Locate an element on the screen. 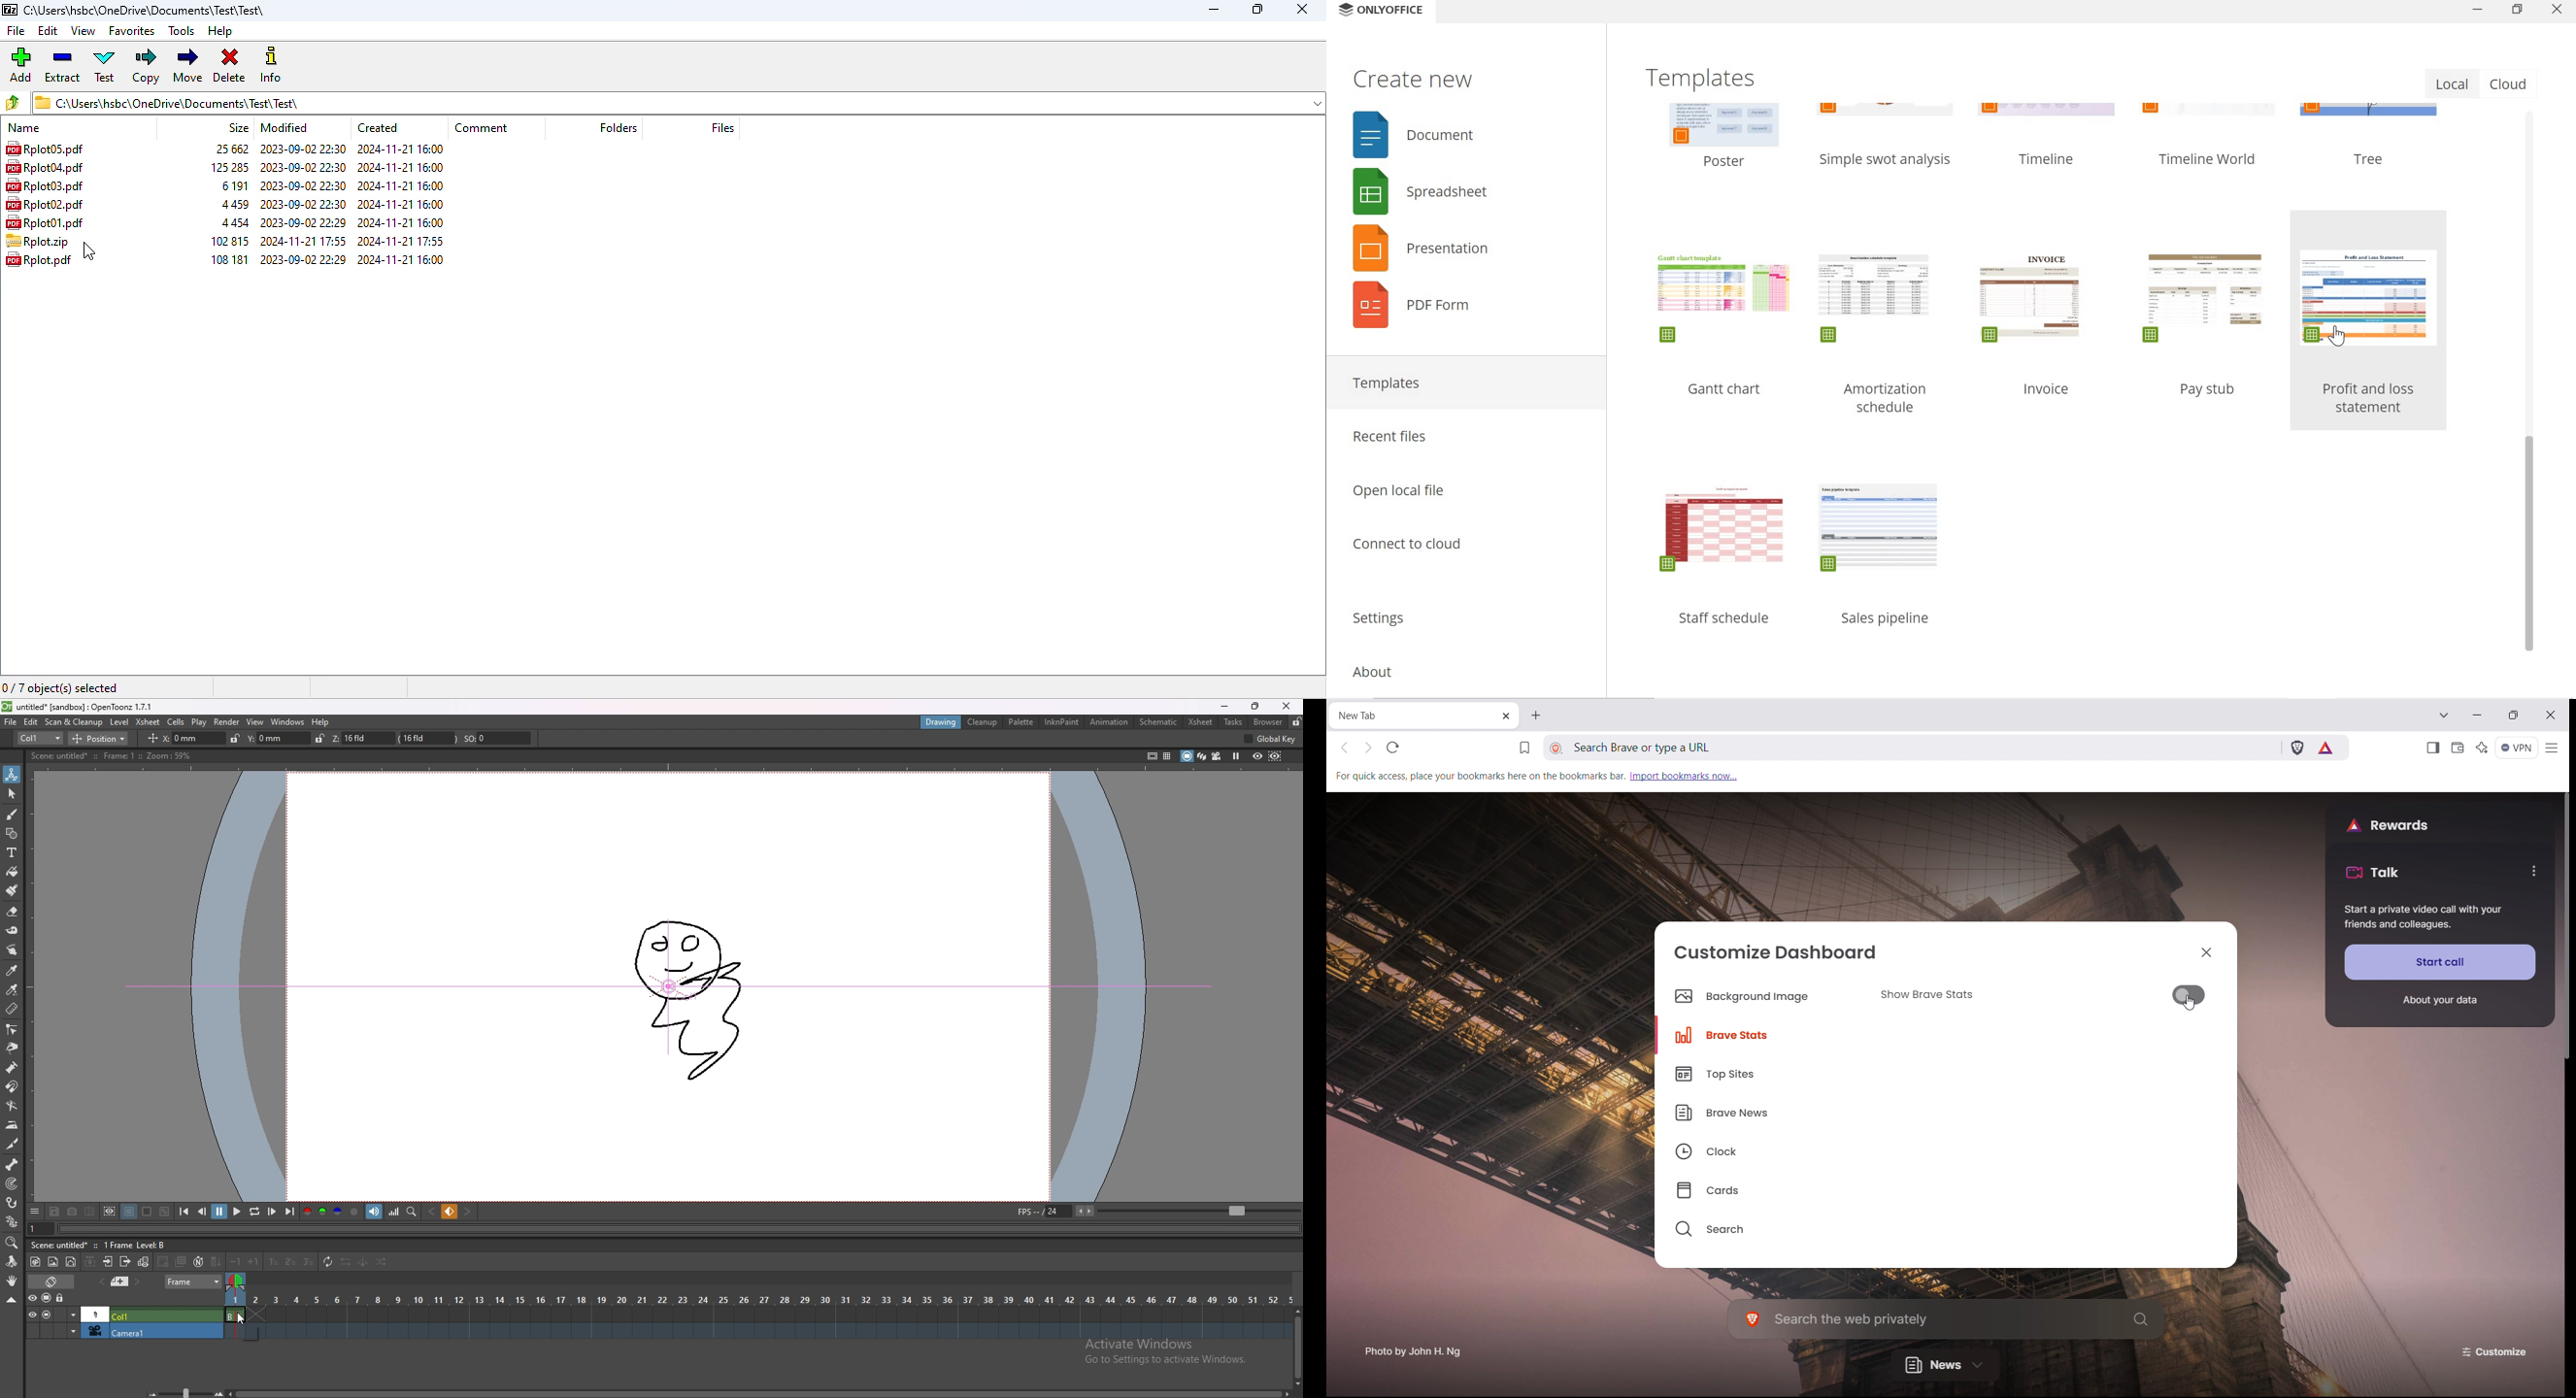 This screenshot has width=2576, height=1400. column 1 timeline is located at coordinates (756, 1316).